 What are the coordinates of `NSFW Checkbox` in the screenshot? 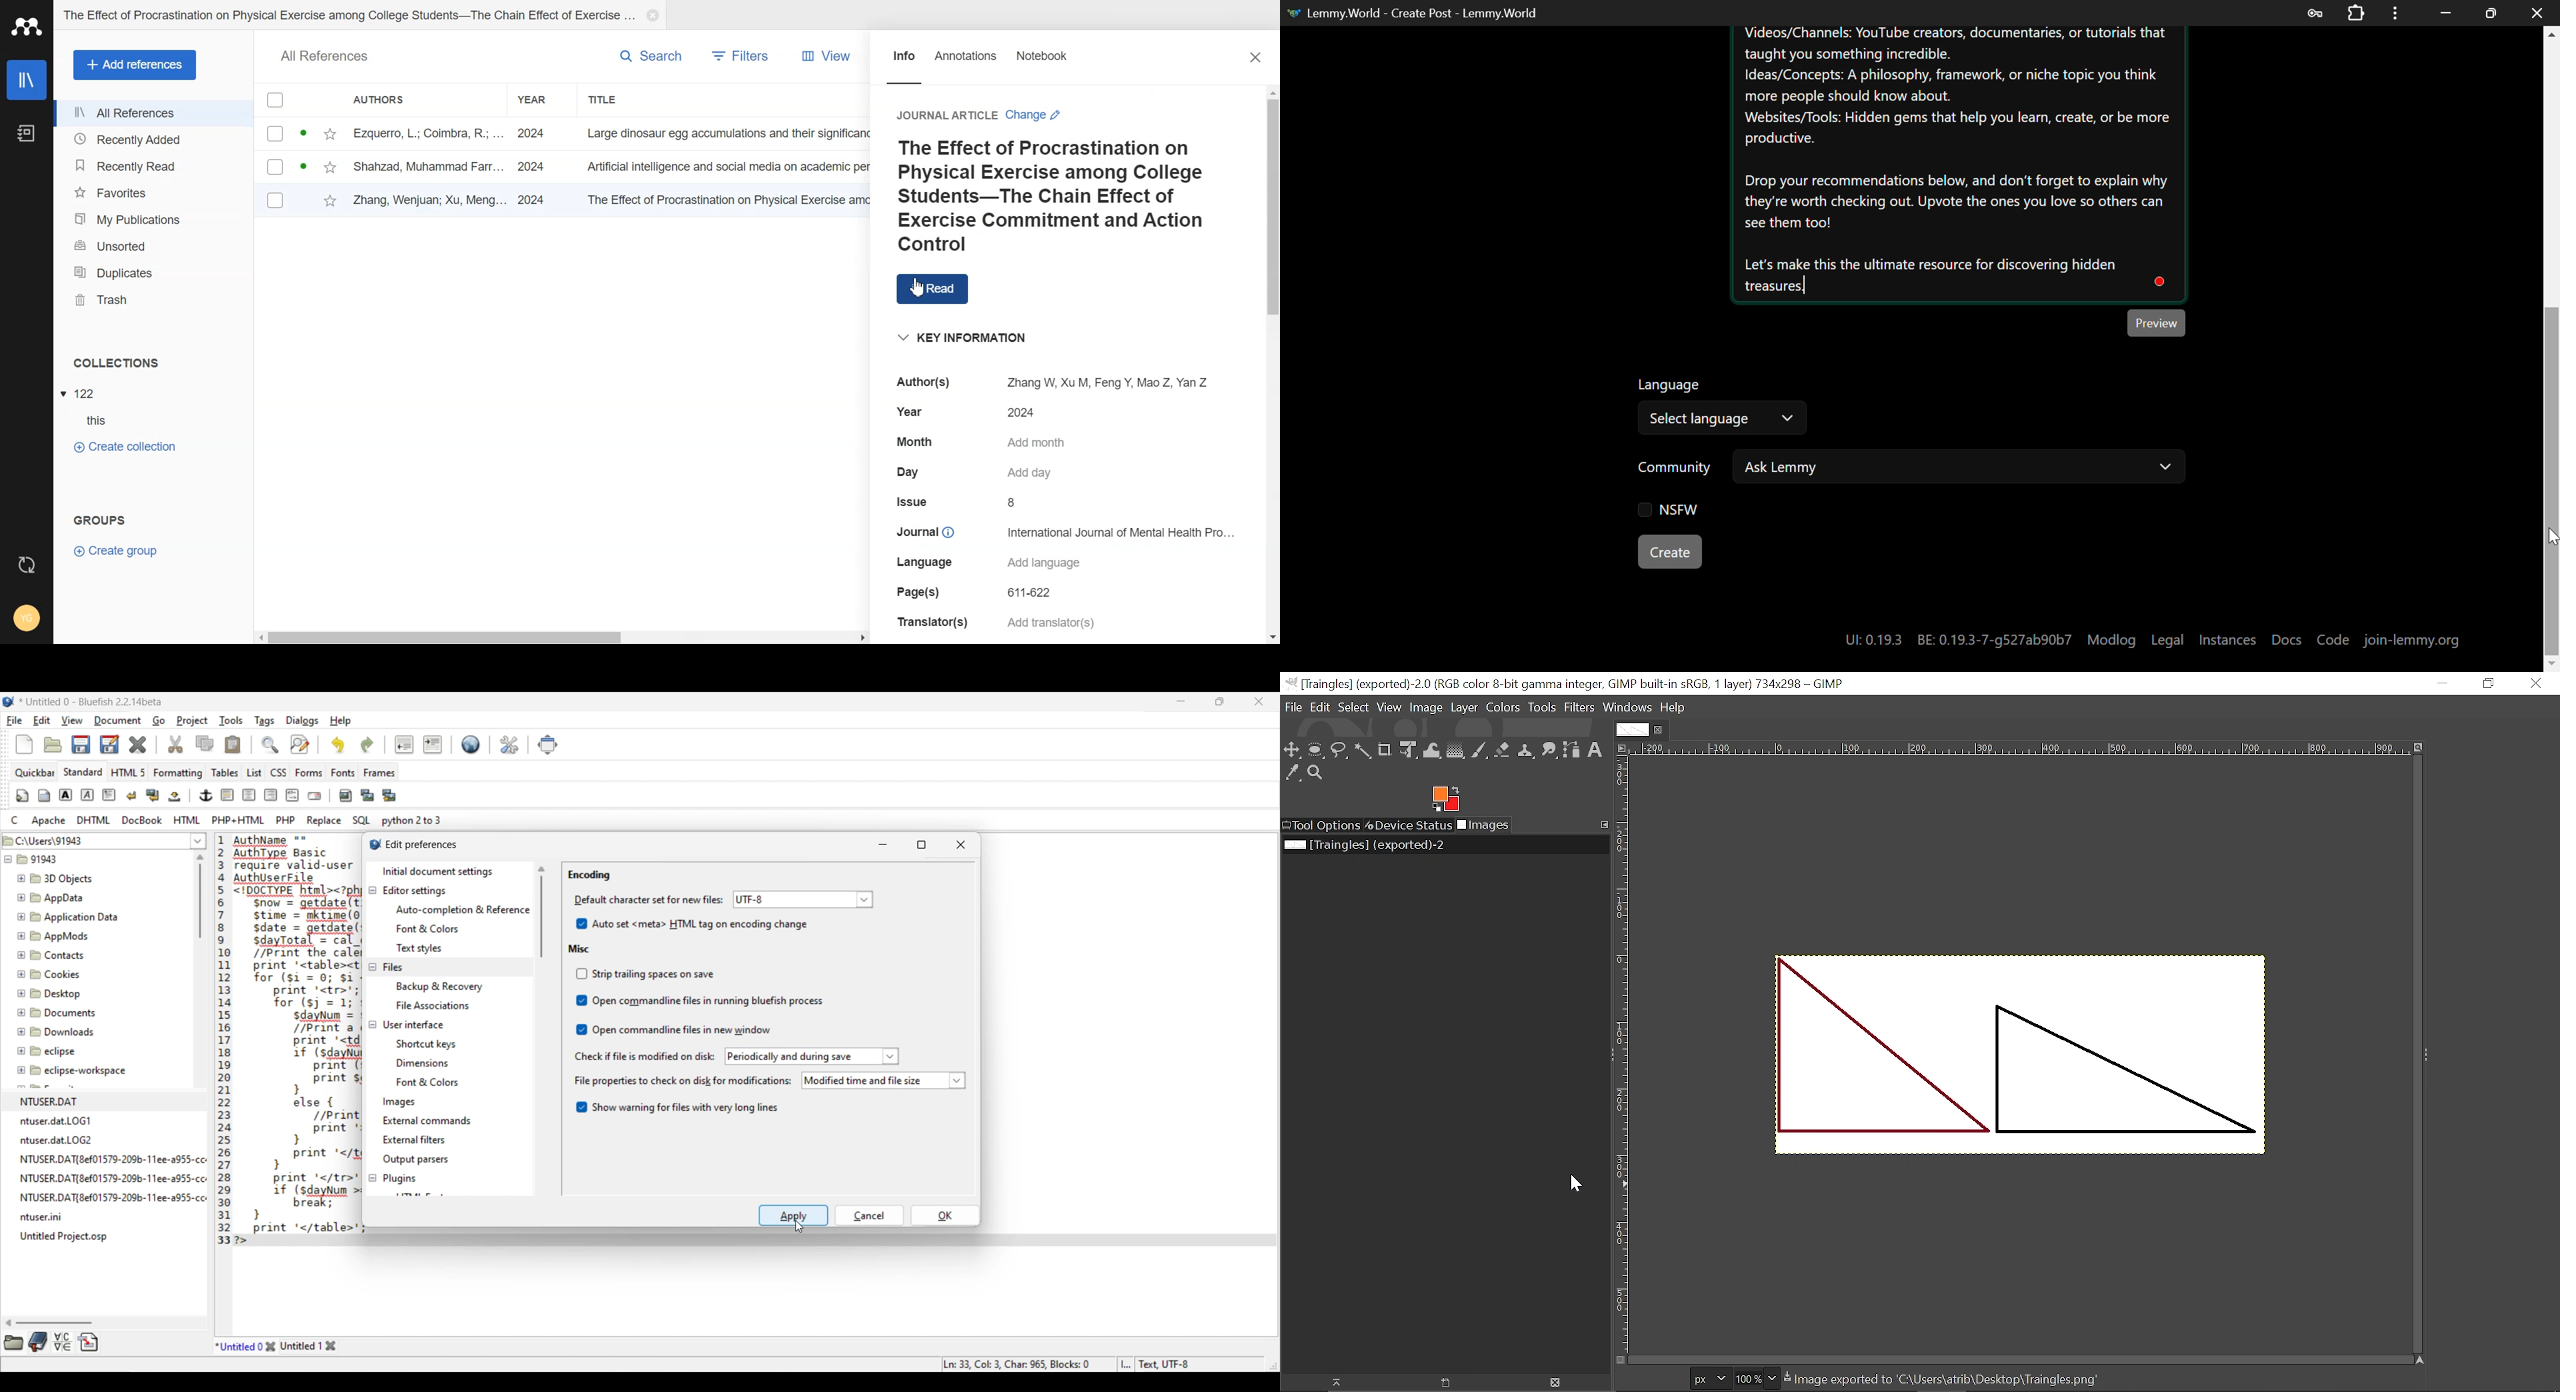 It's located at (1663, 510).